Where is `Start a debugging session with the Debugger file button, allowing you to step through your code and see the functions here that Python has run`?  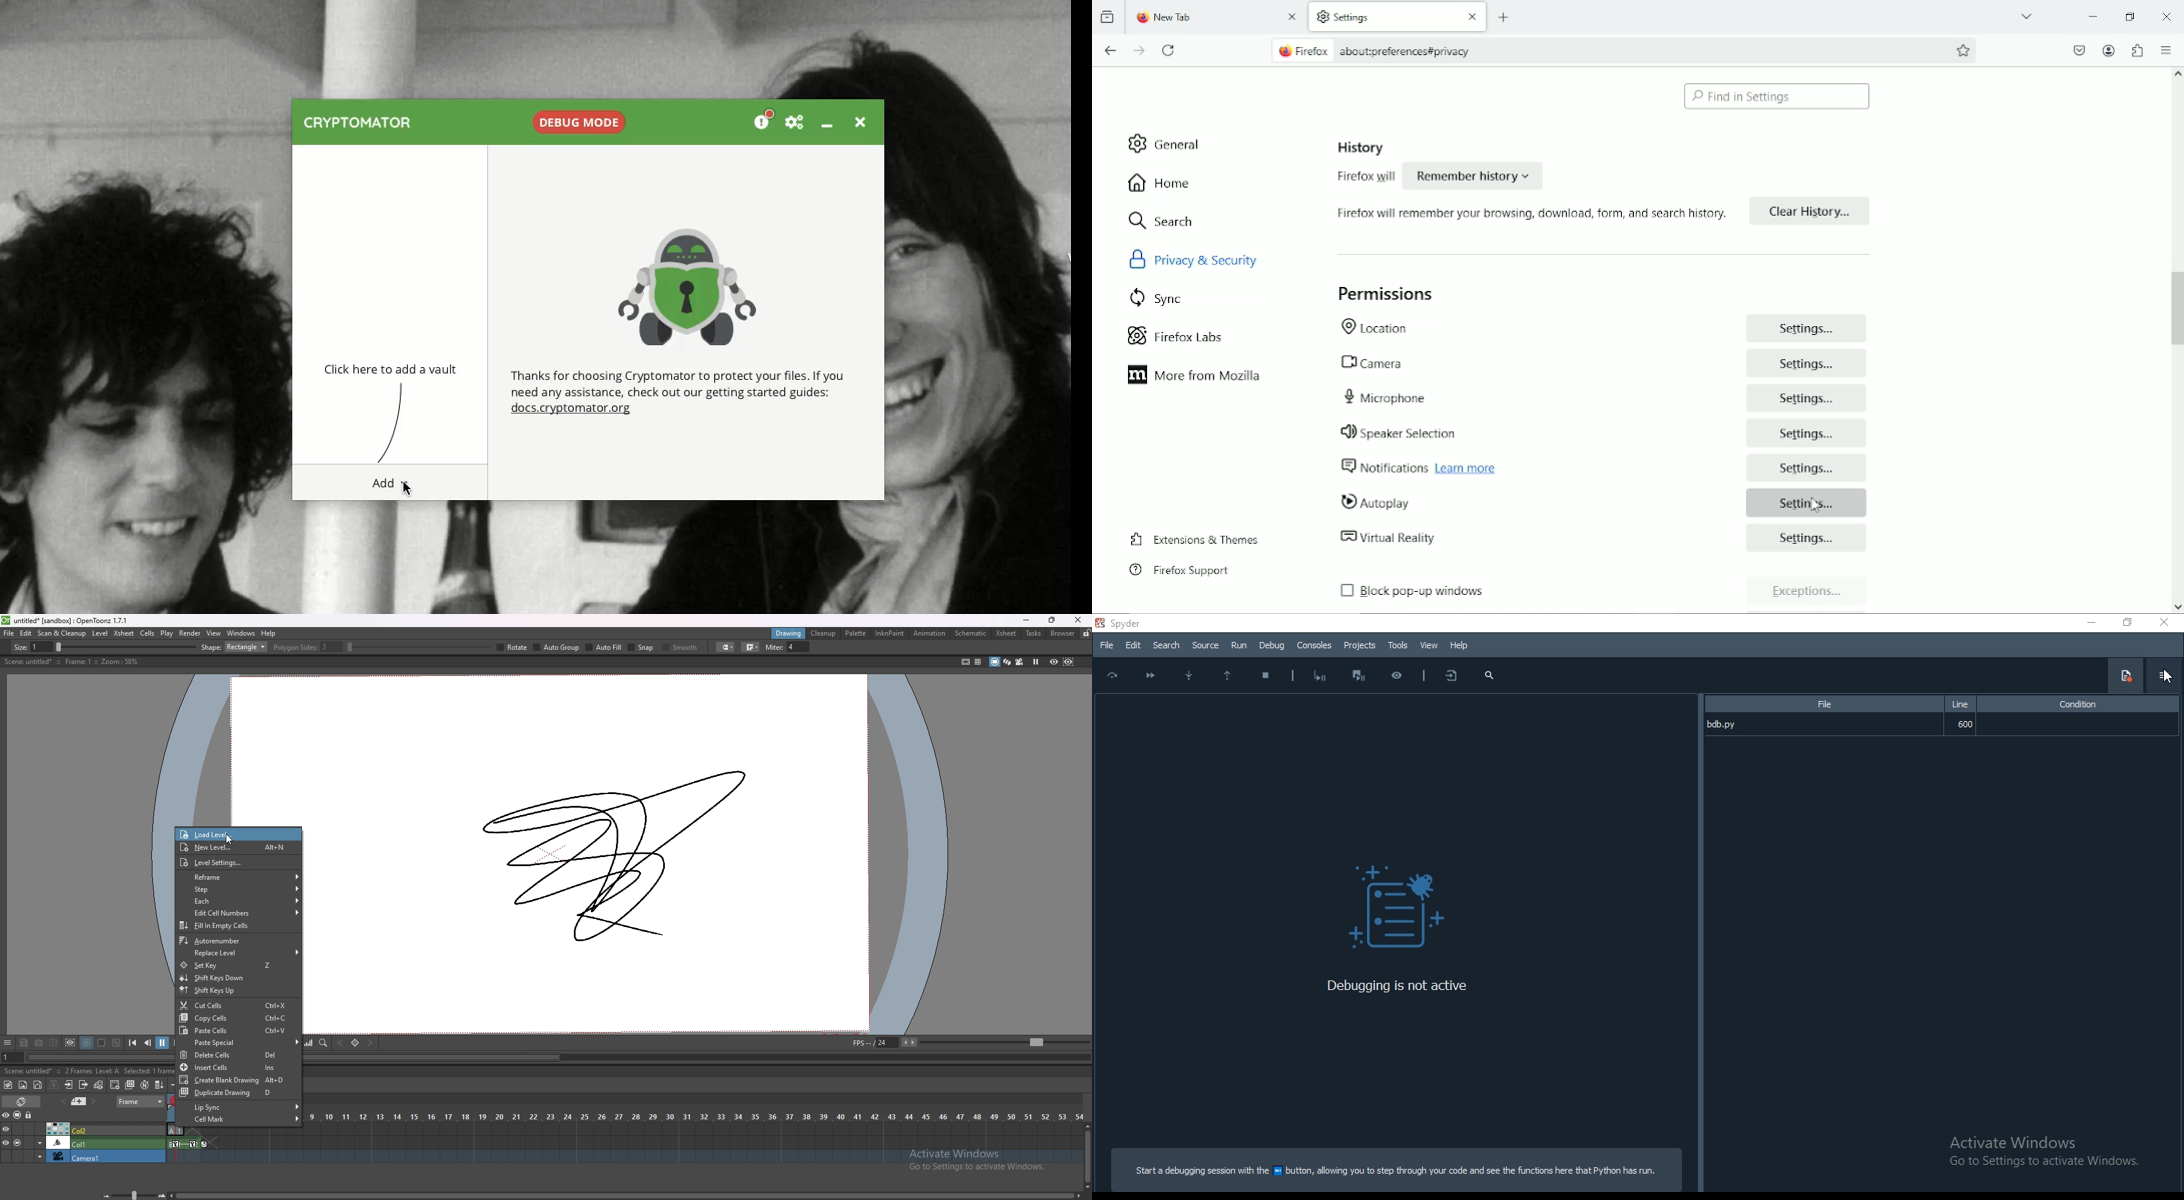 Start a debugging session with the Debugger file button, allowing you to step through your code and see the functions here that Python has run is located at coordinates (1397, 1170).